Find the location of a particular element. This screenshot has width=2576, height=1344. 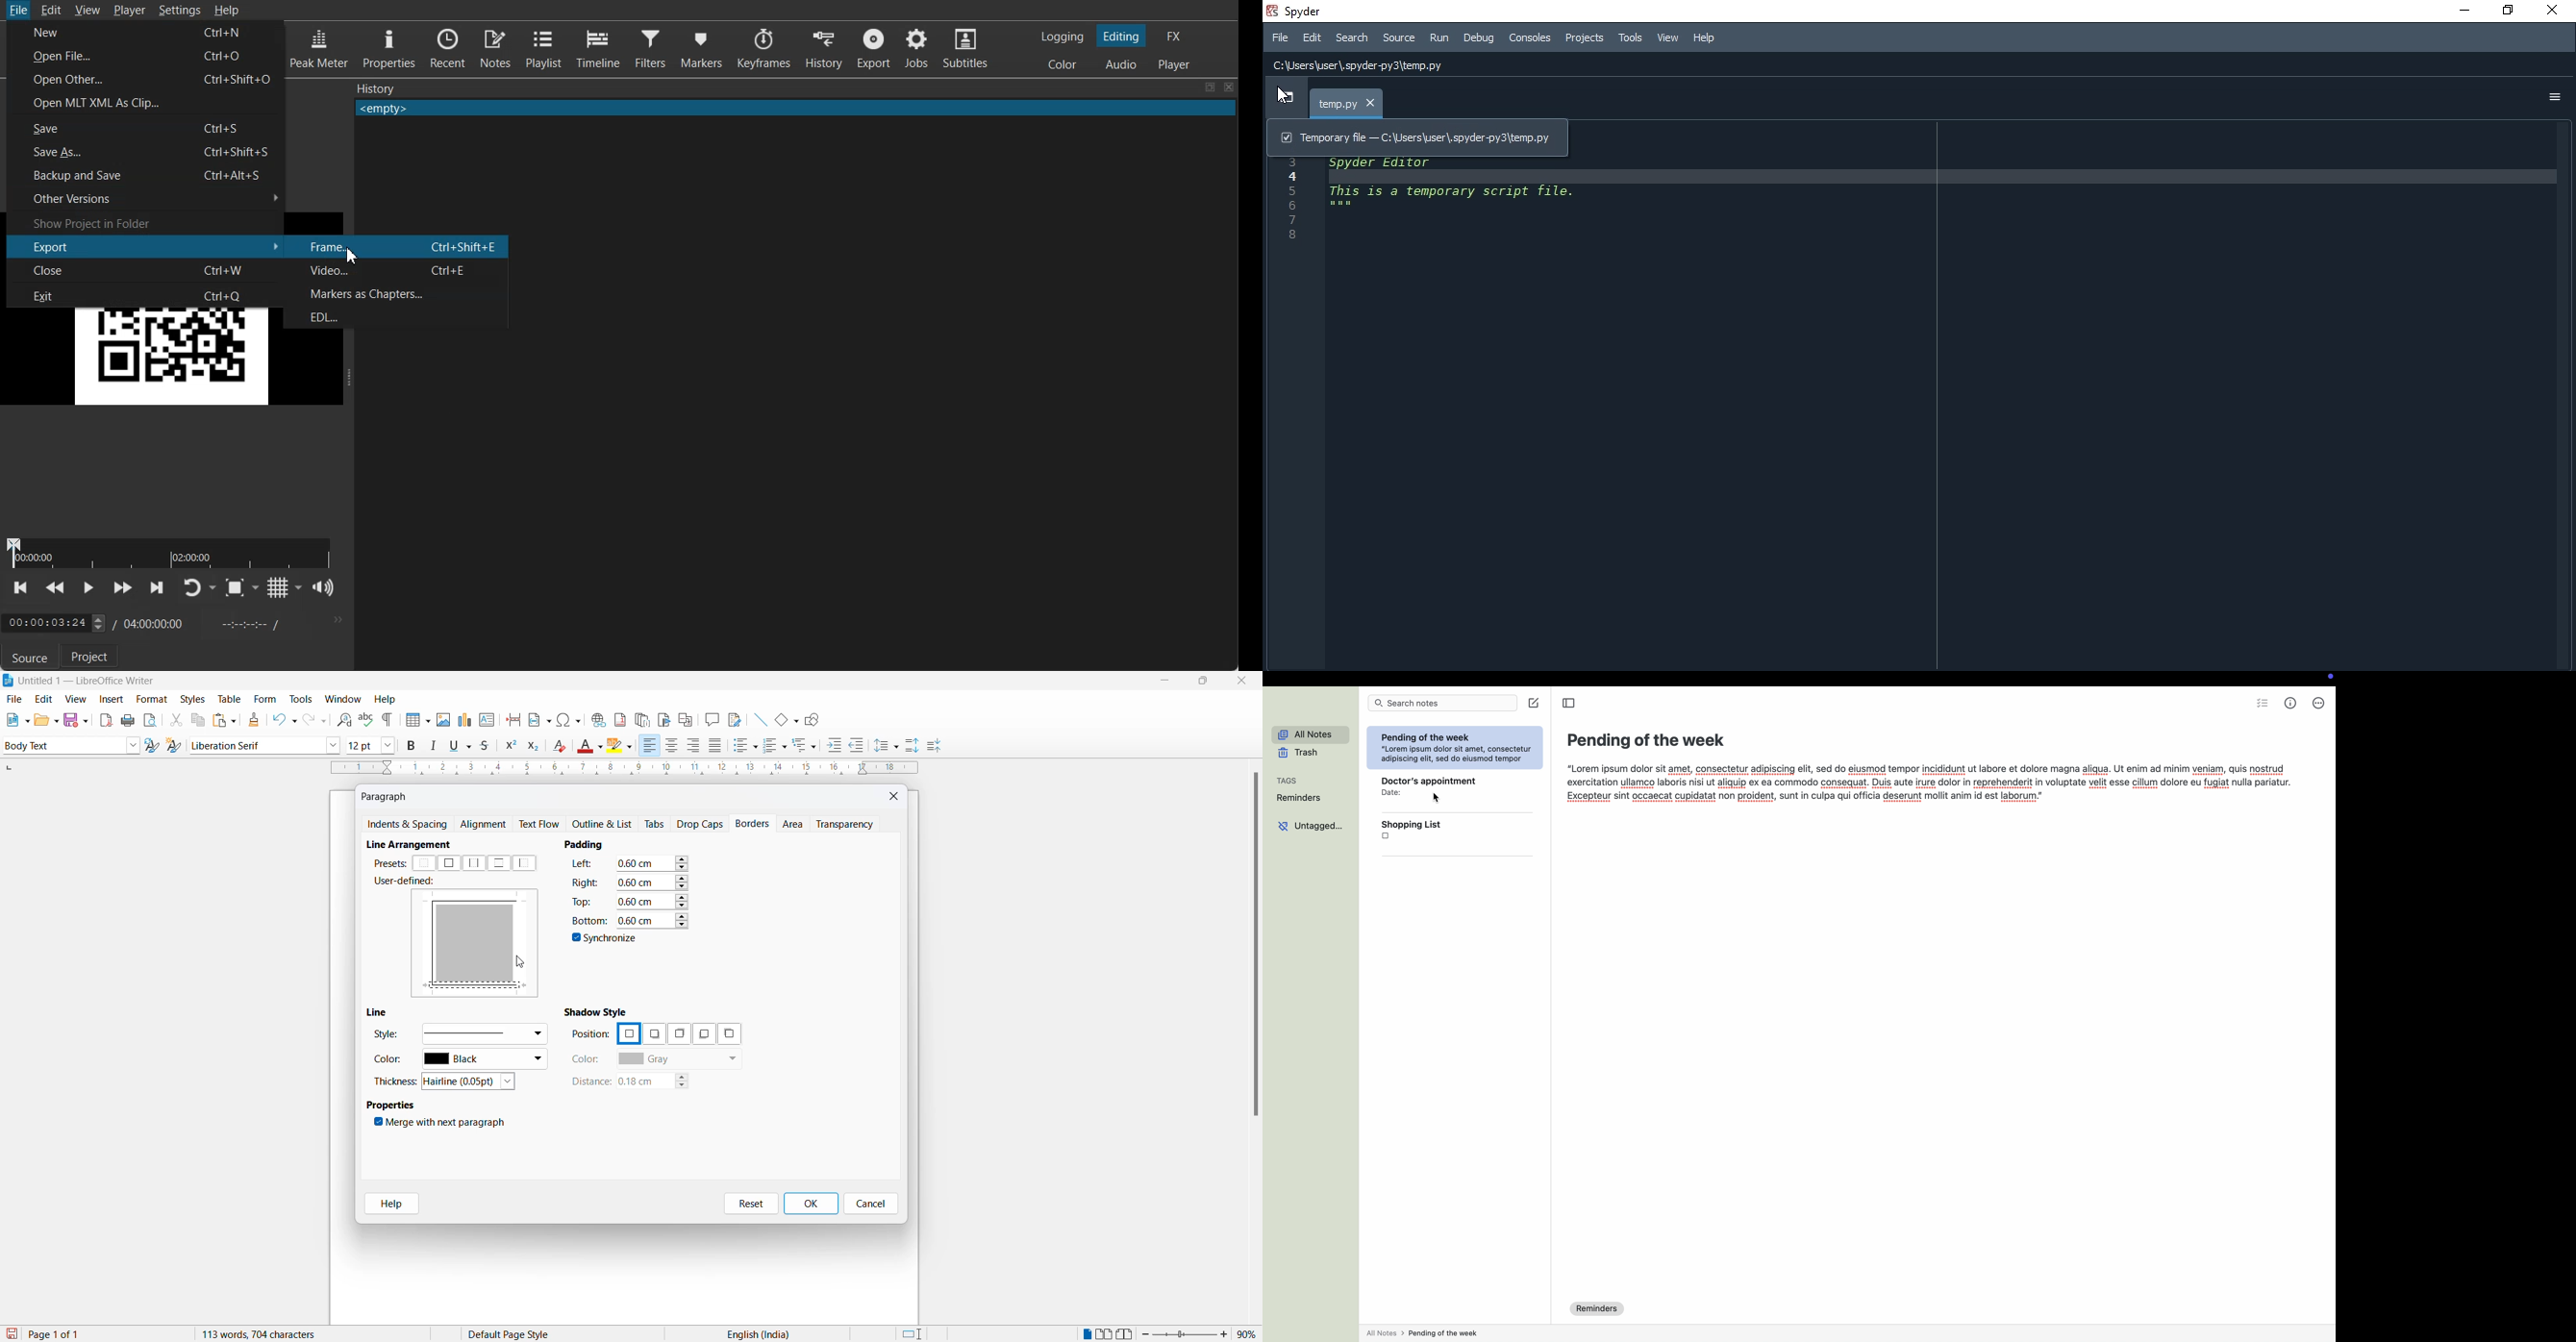

Export is located at coordinates (873, 48).